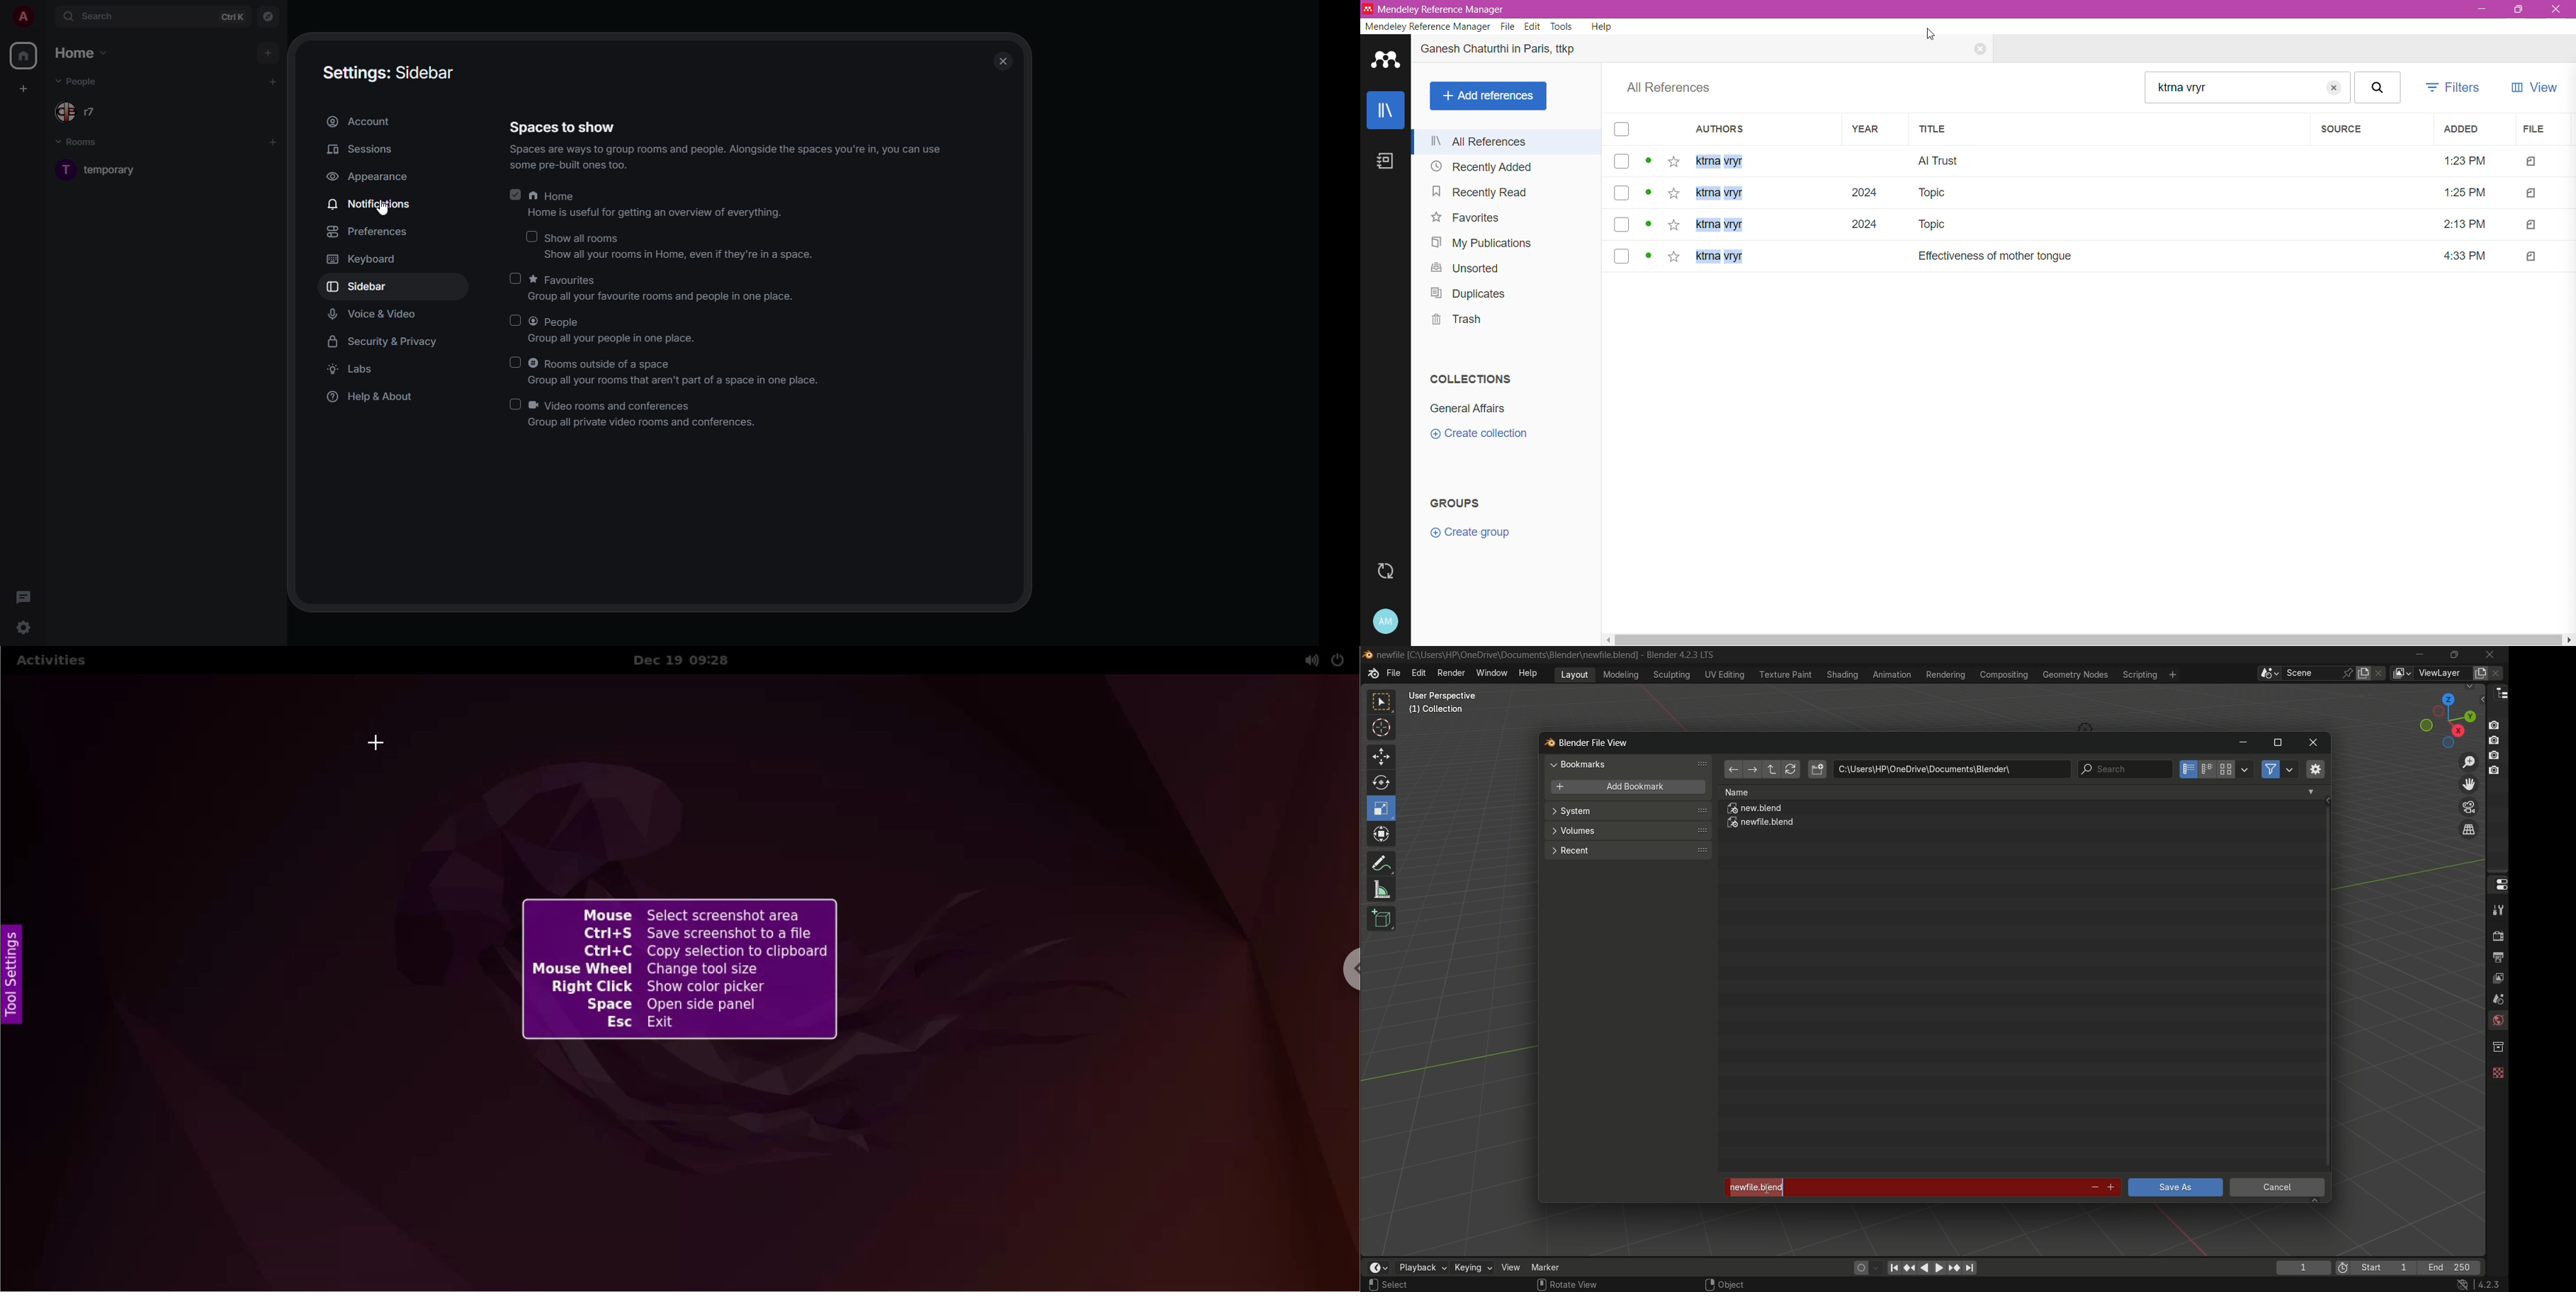 The width and height of the screenshot is (2576, 1316). Describe the element at coordinates (661, 291) in the screenshot. I see `favorites` at that location.